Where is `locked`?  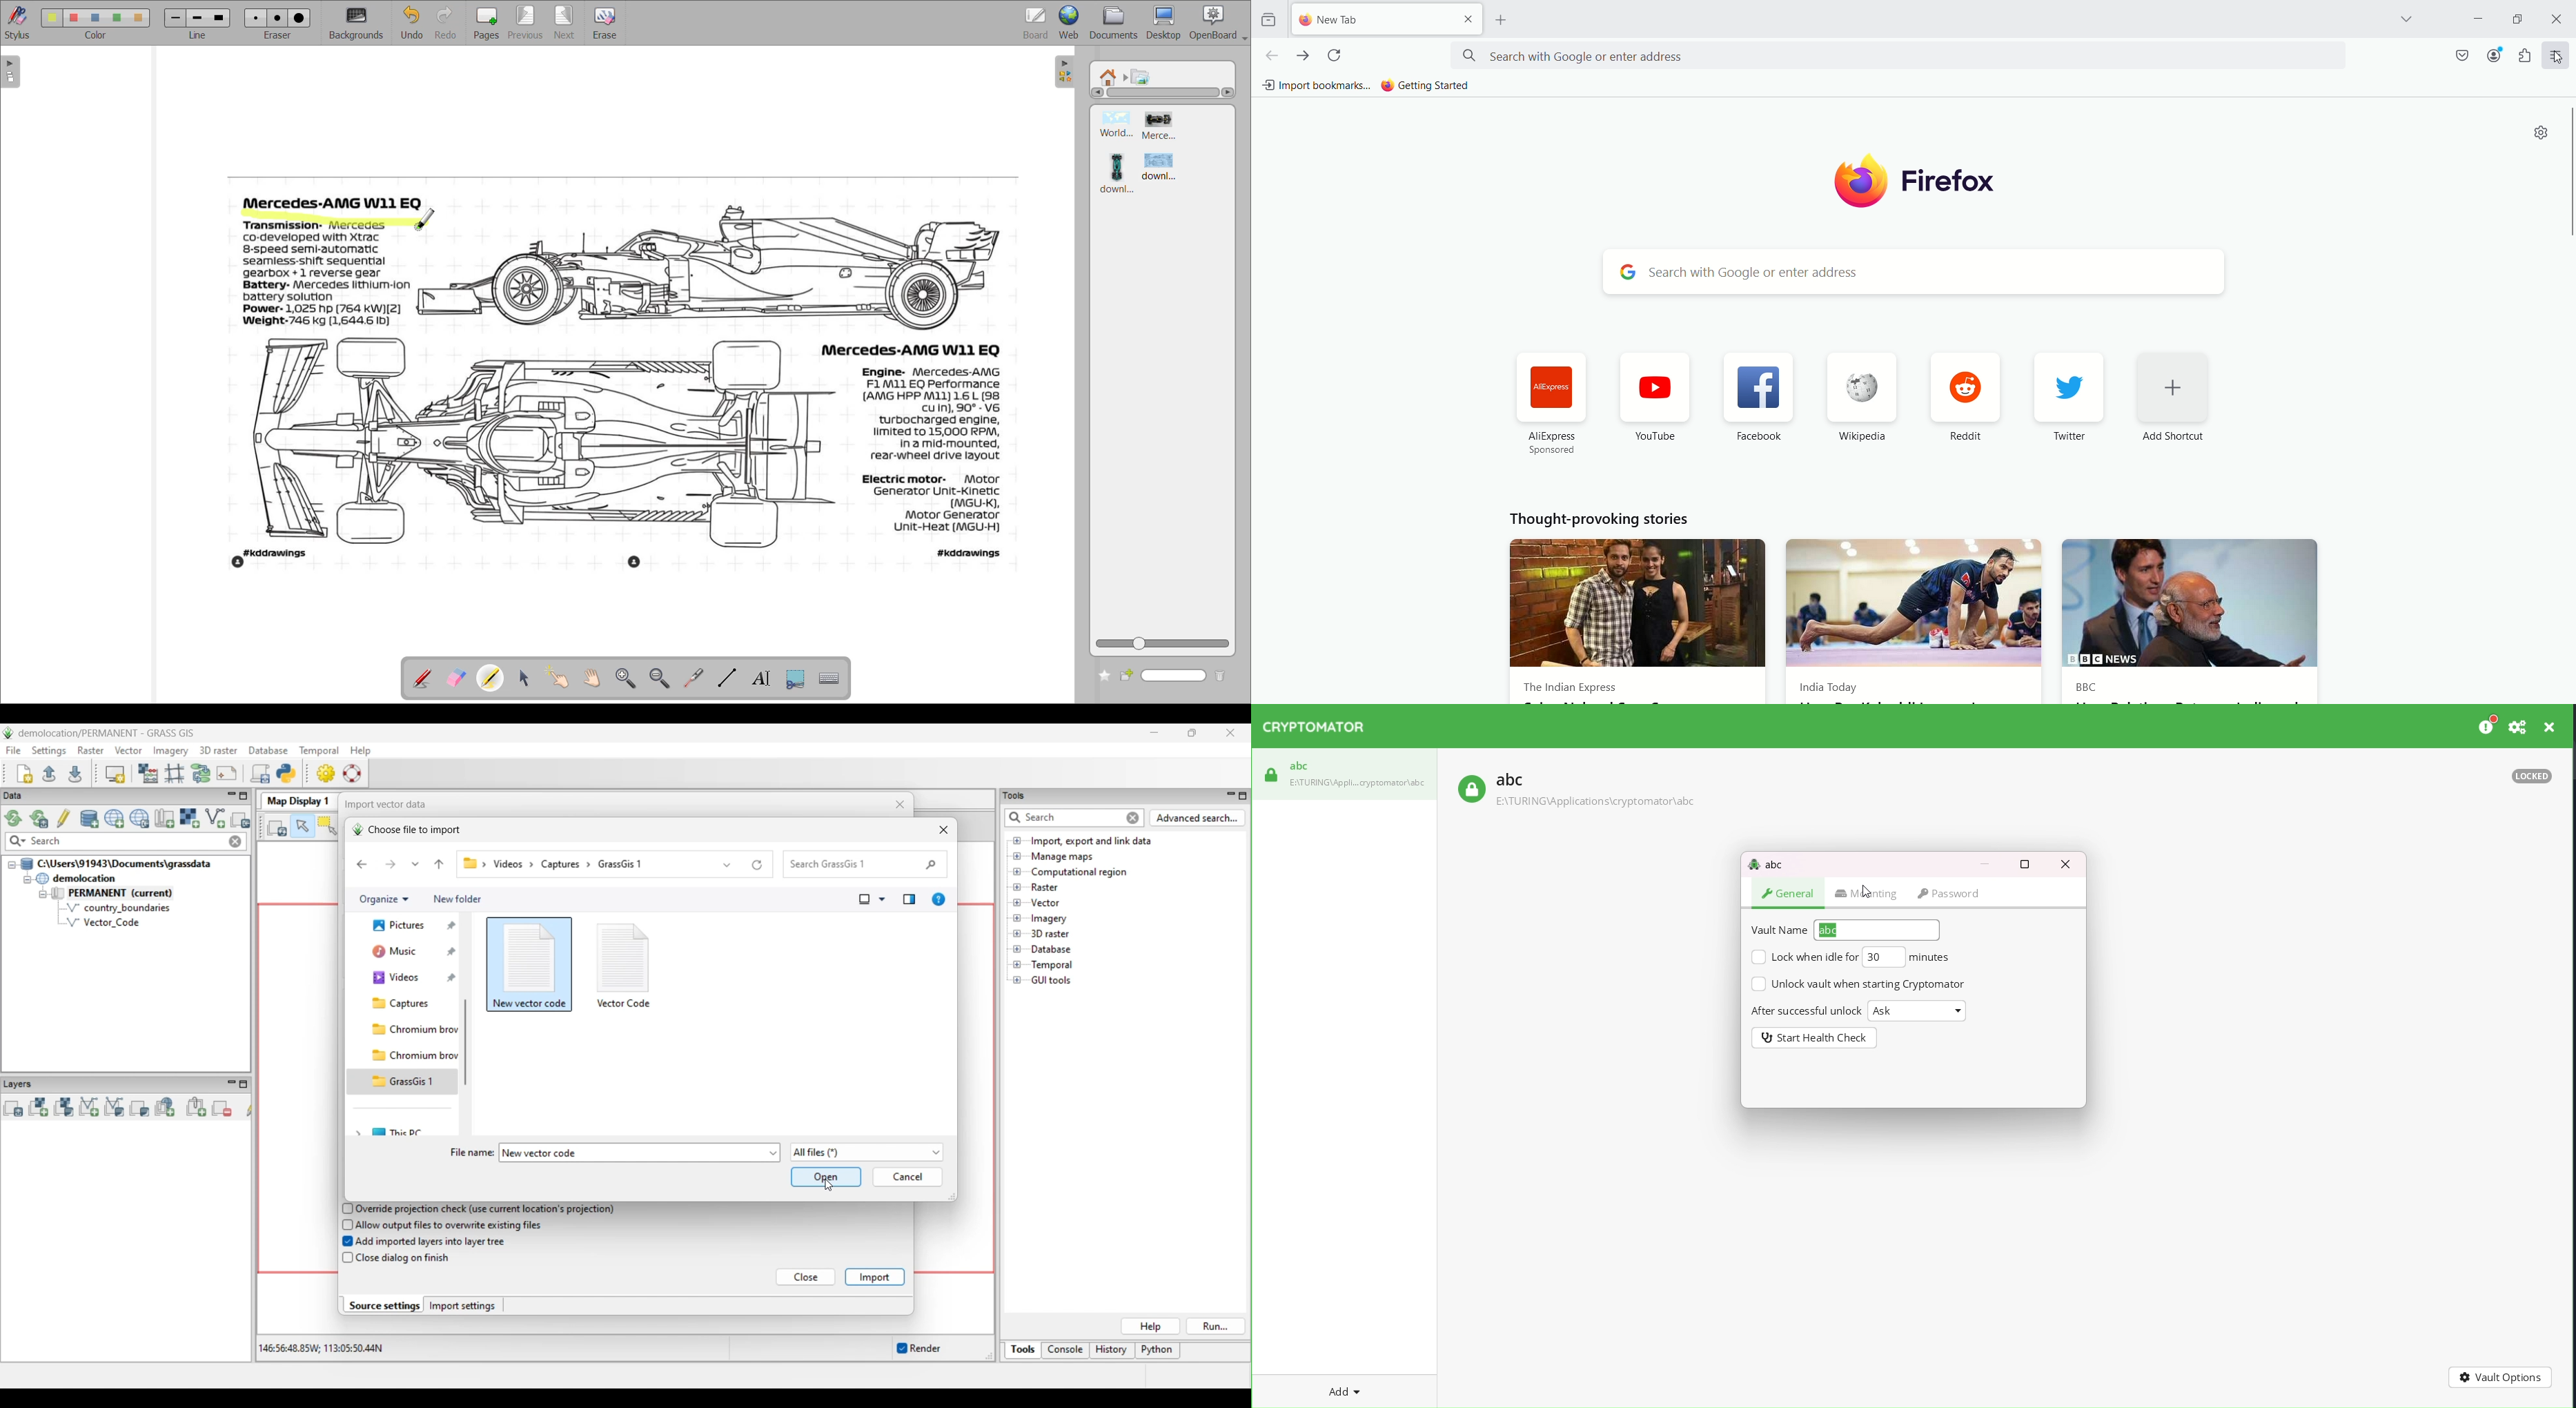 locked is located at coordinates (2530, 779).